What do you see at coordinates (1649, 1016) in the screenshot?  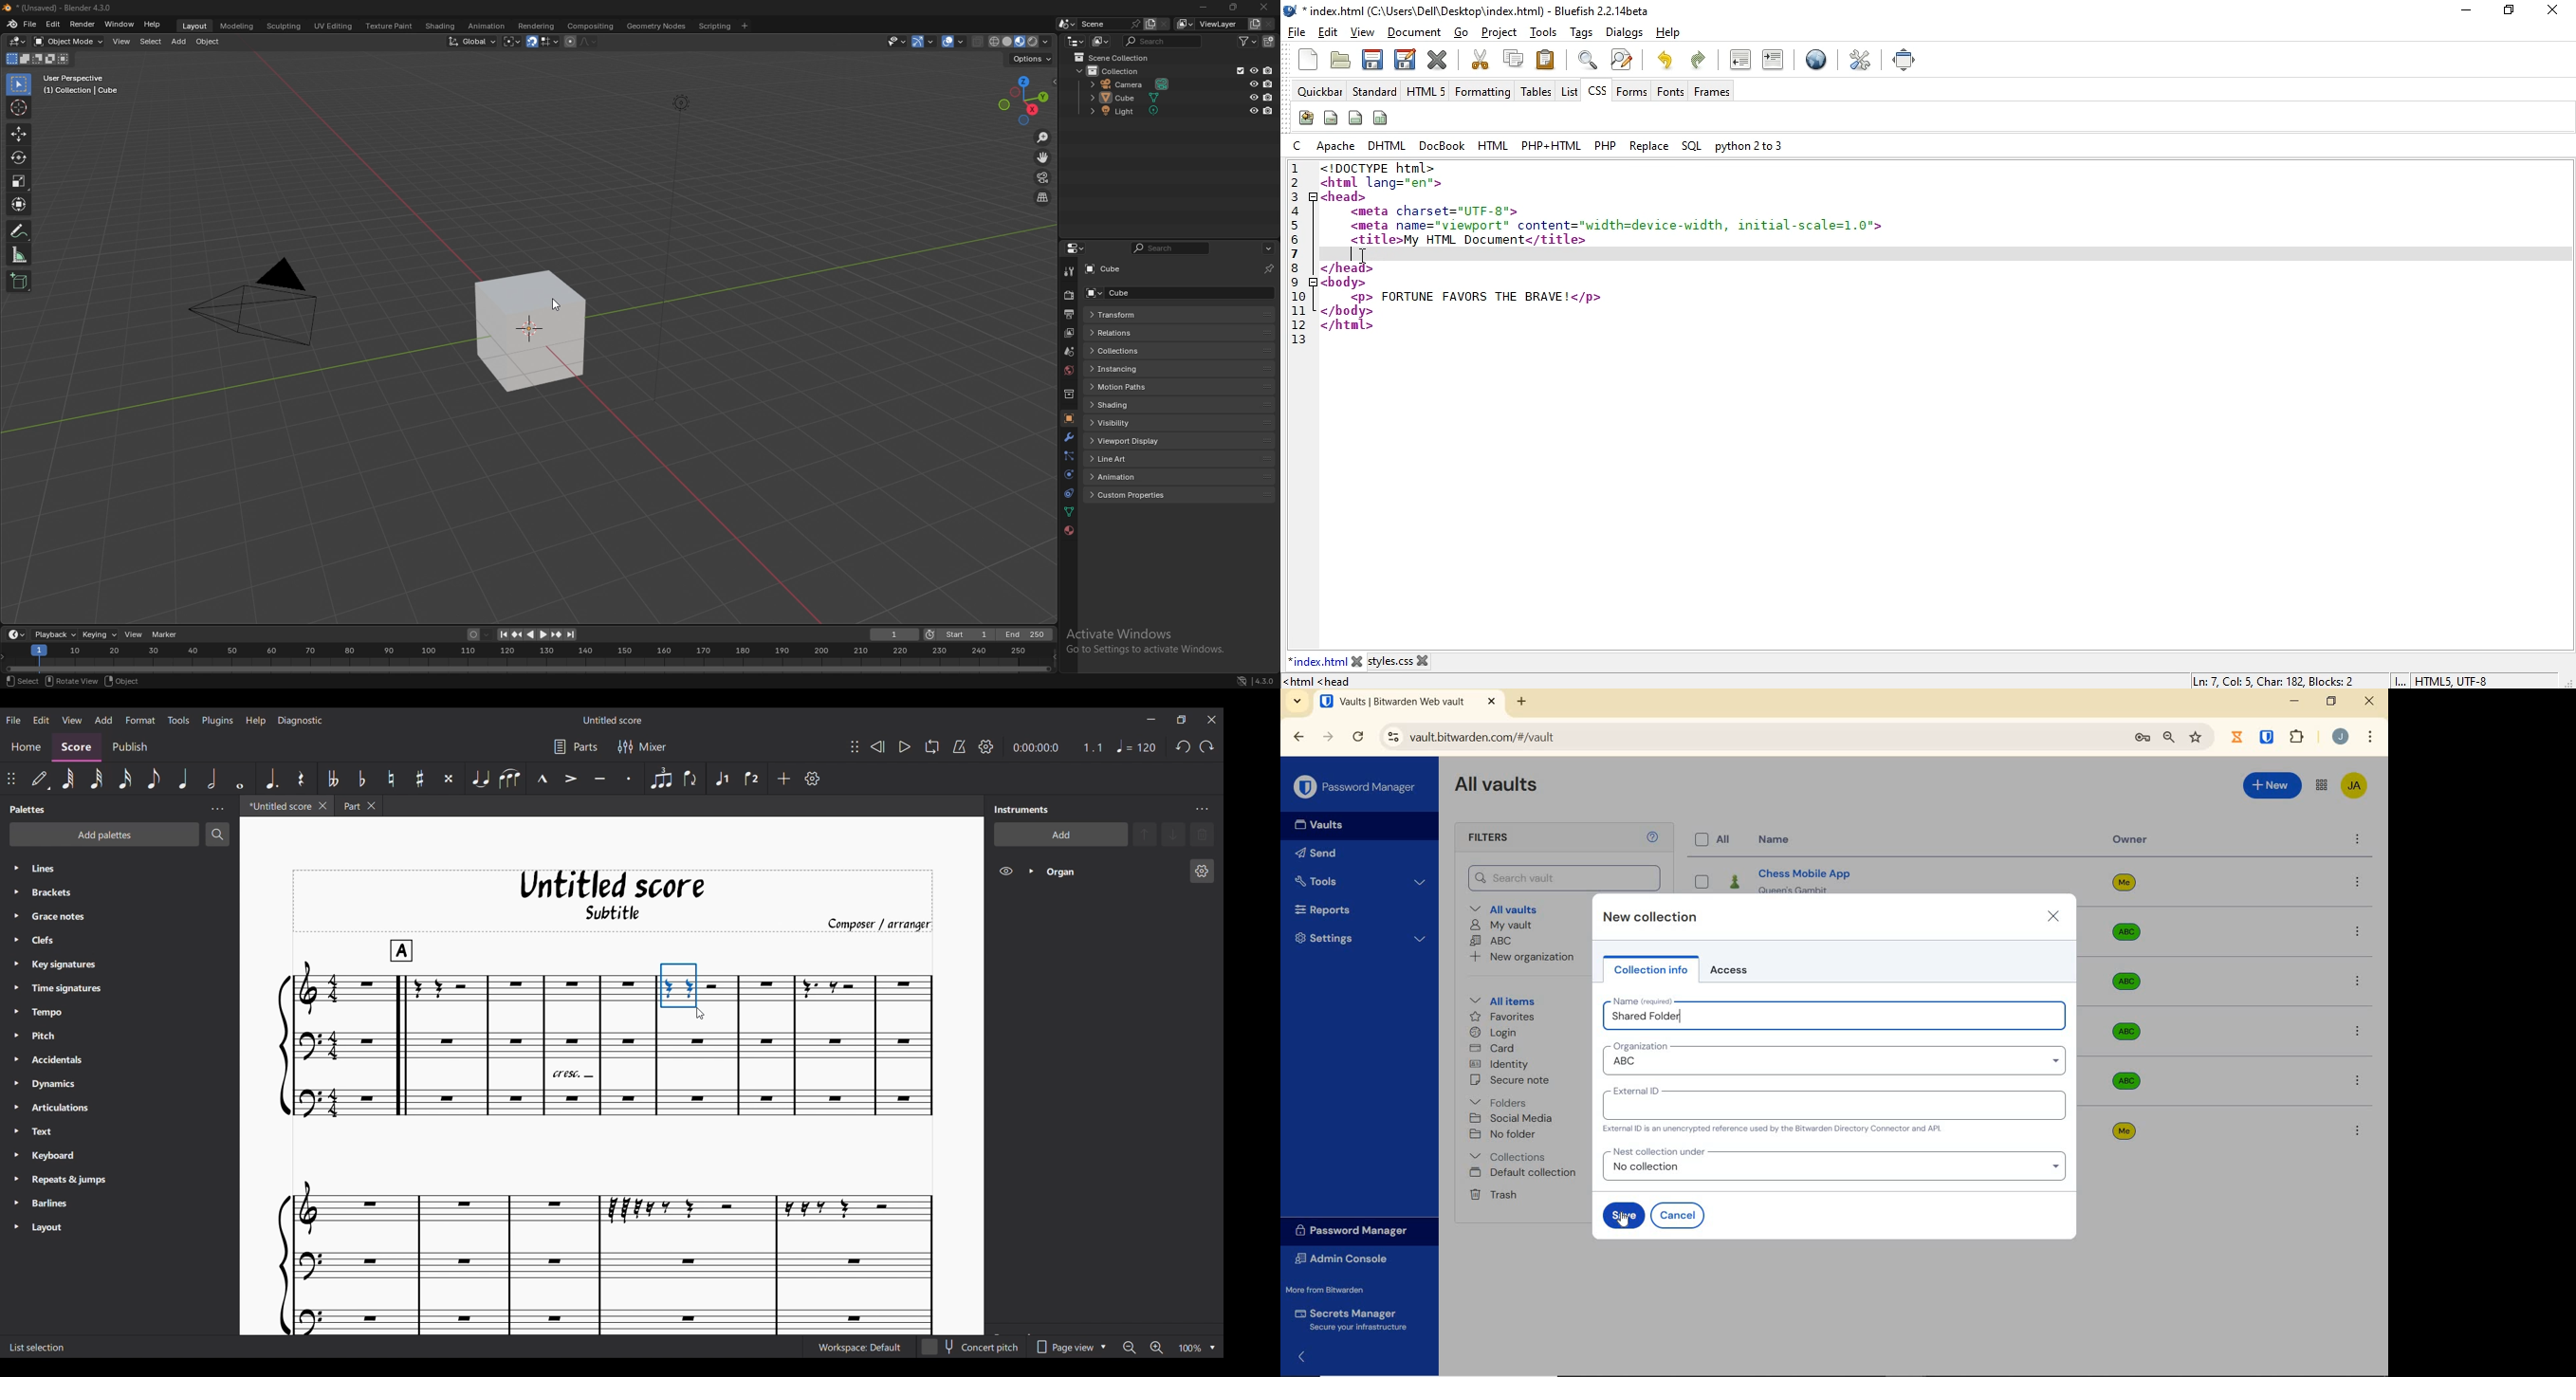 I see `collection name added` at bounding box center [1649, 1016].